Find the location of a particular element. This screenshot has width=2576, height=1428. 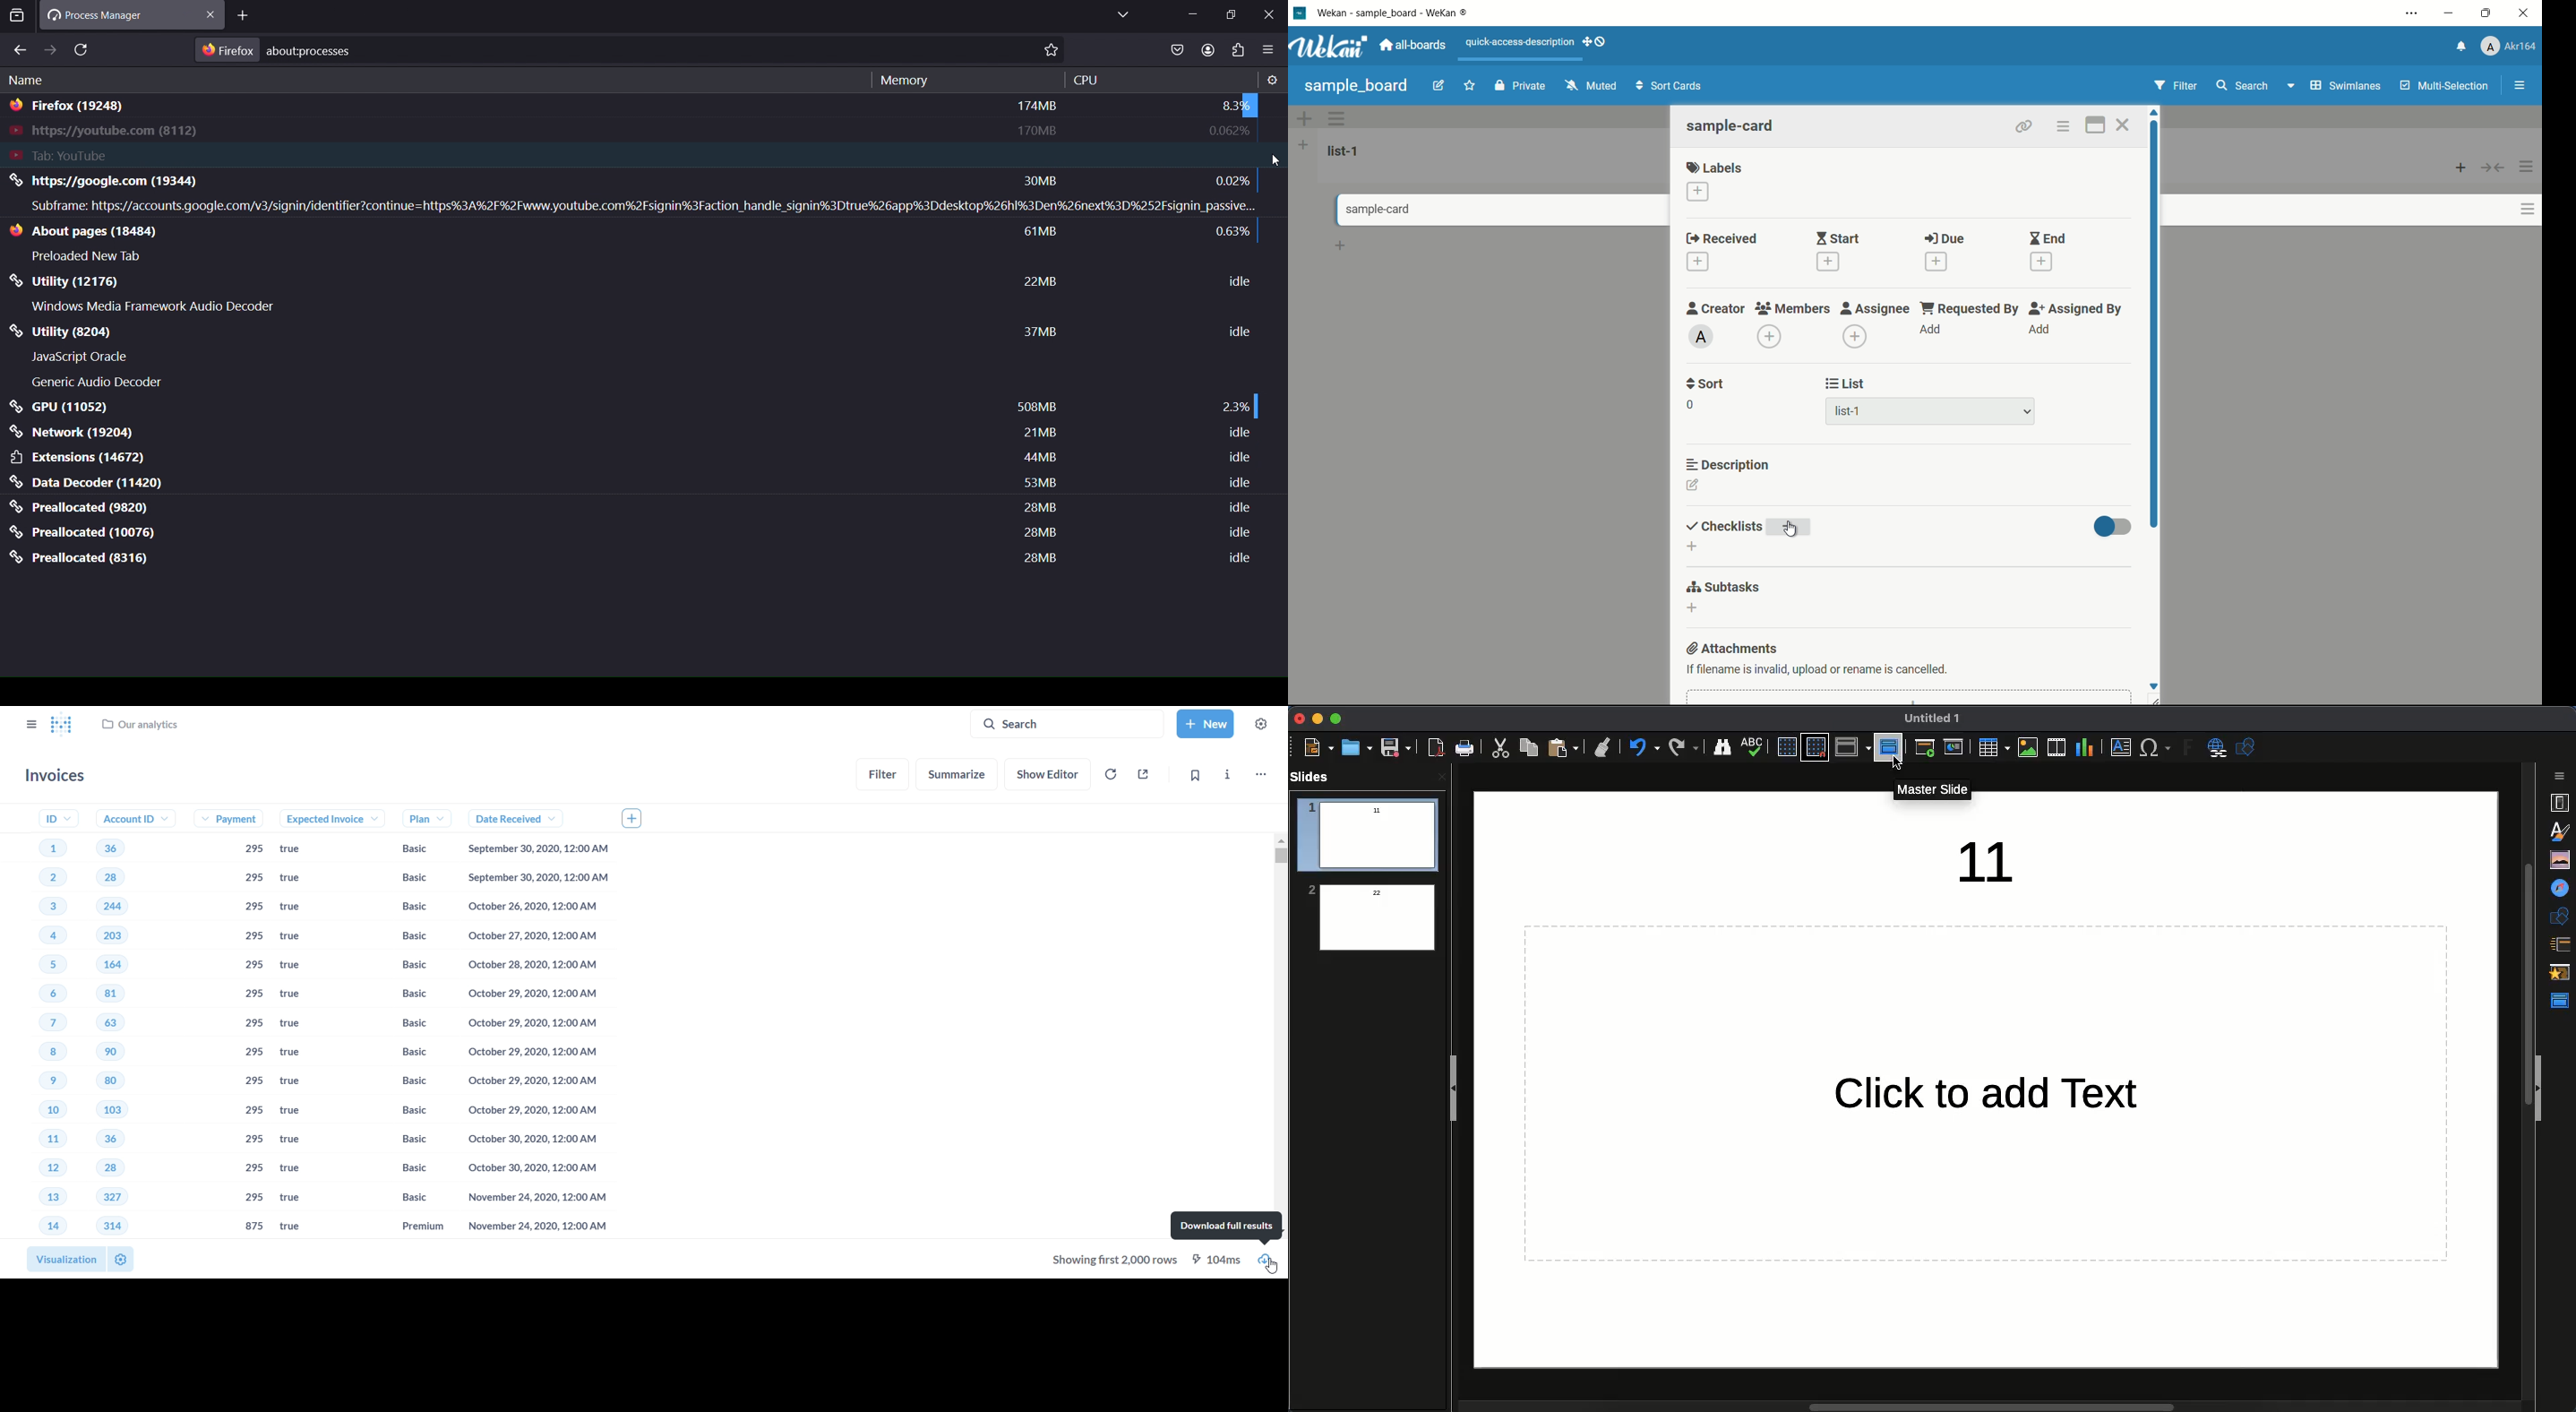

Shapes is located at coordinates (2562, 916).